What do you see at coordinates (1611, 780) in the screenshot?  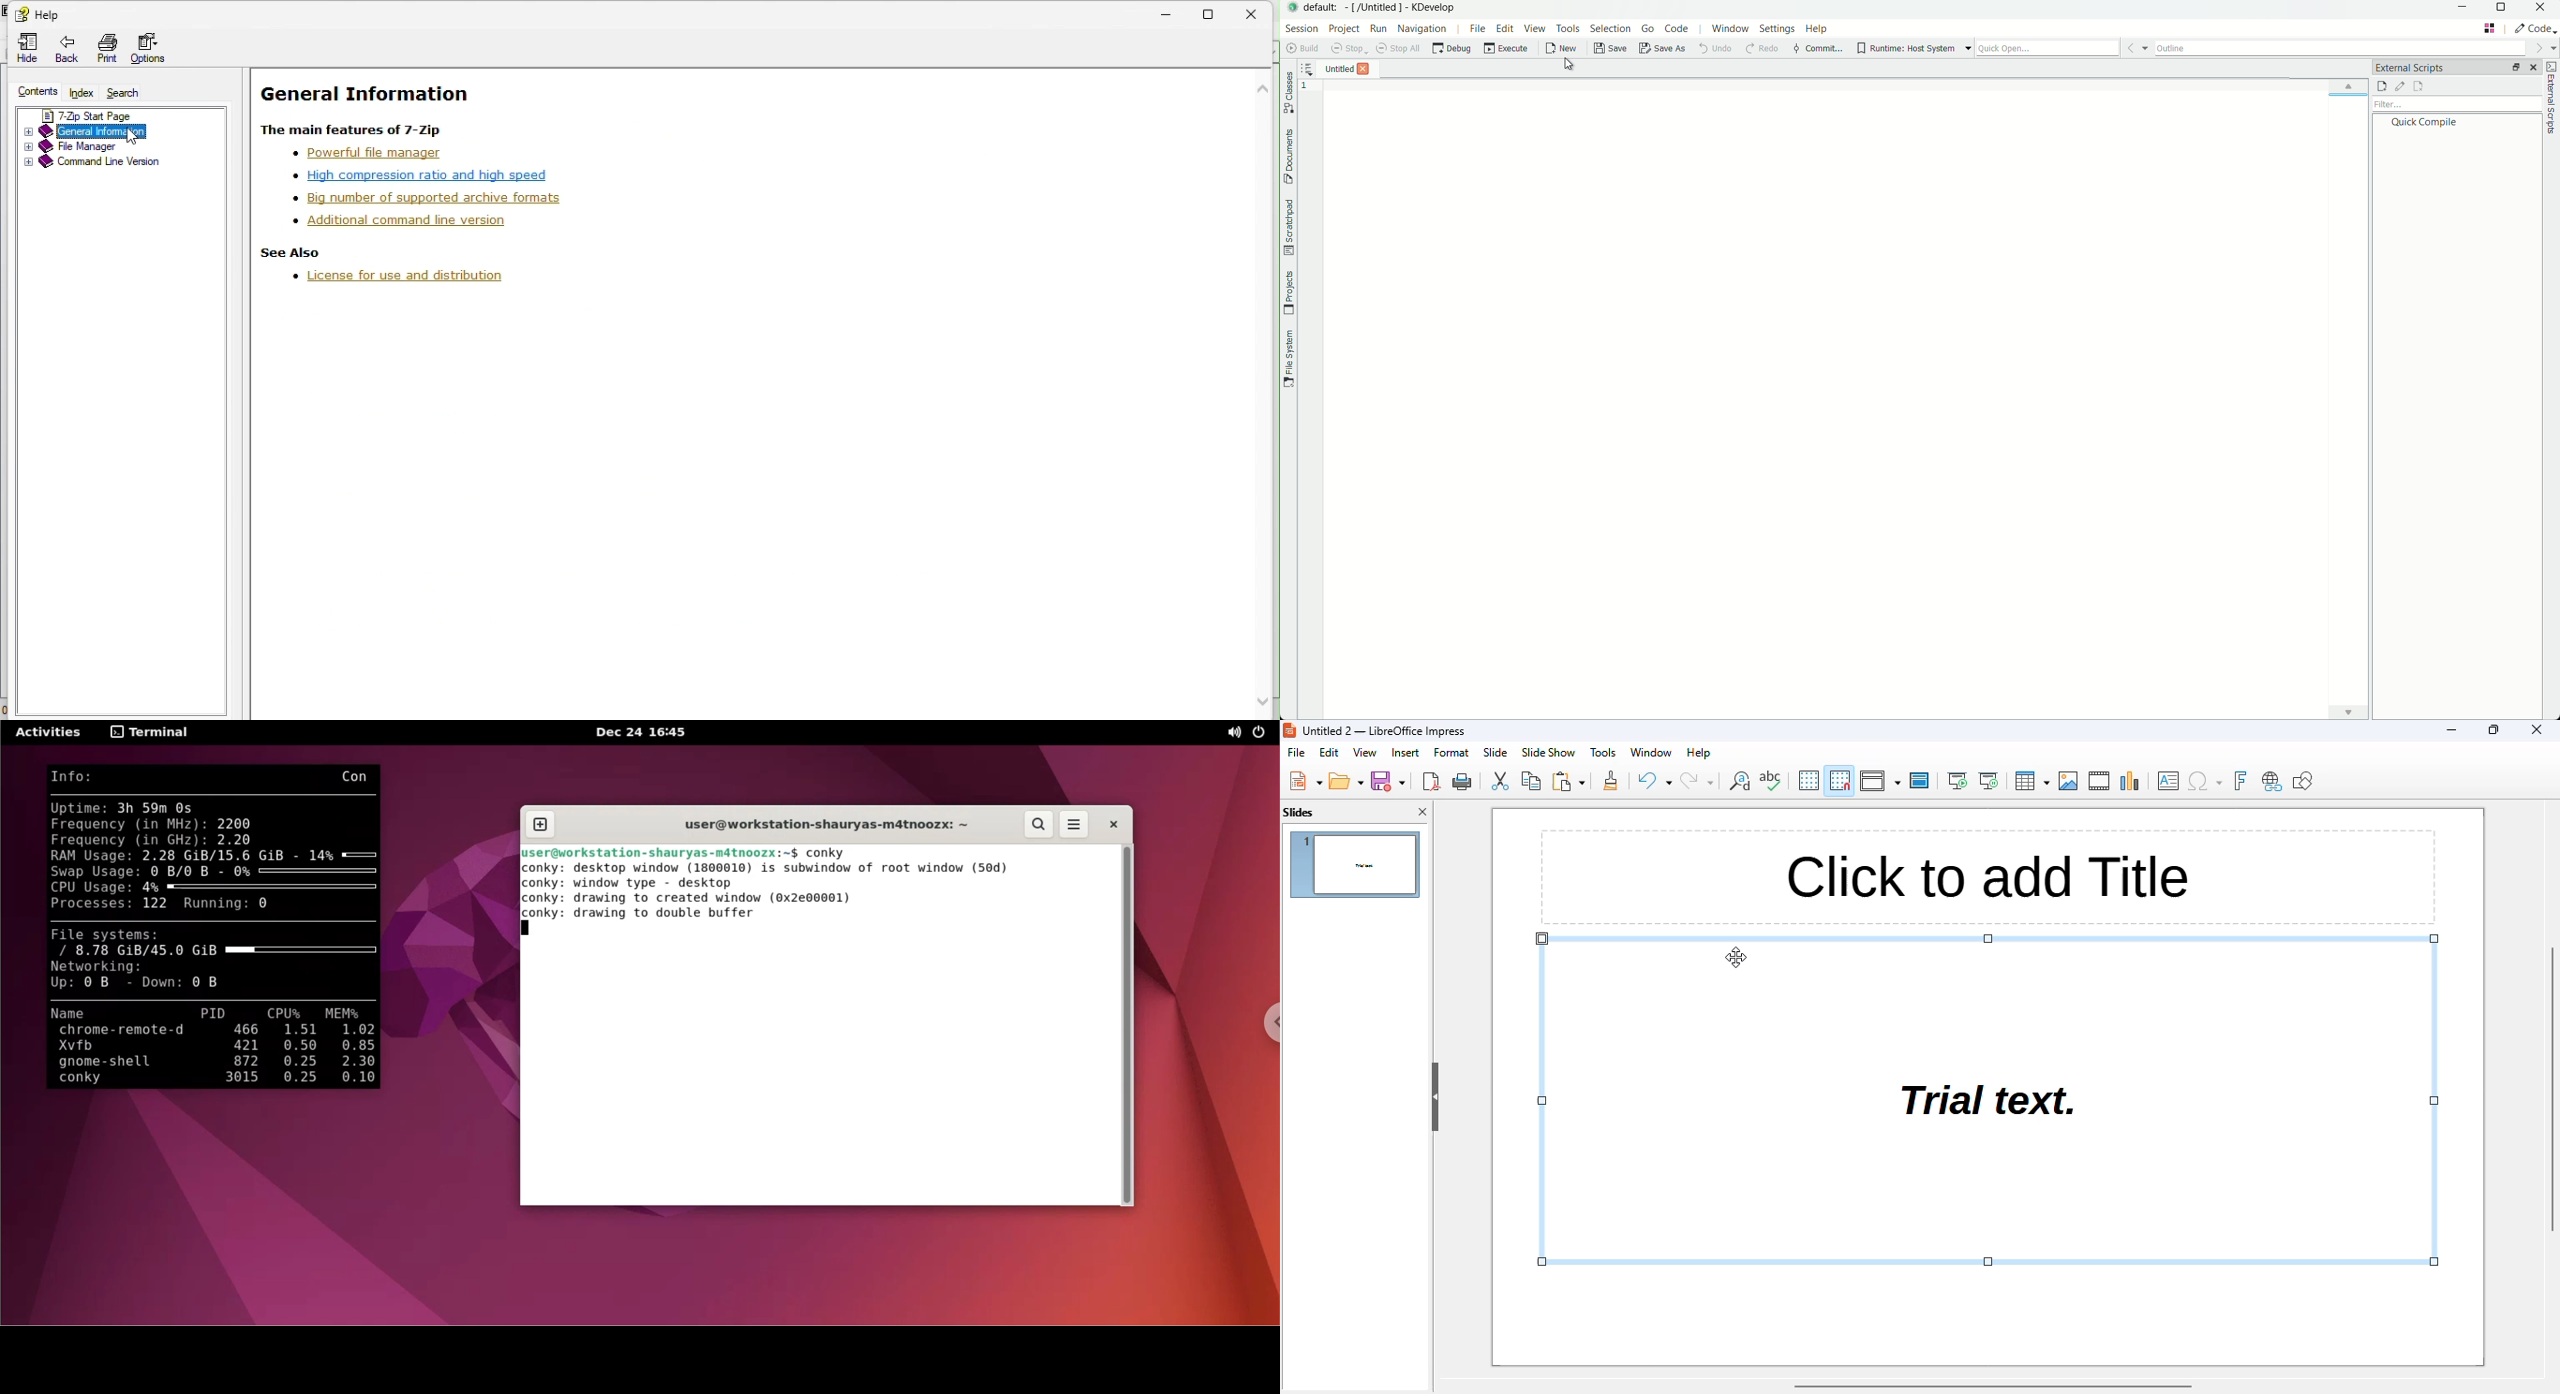 I see `clone formatting` at bounding box center [1611, 780].